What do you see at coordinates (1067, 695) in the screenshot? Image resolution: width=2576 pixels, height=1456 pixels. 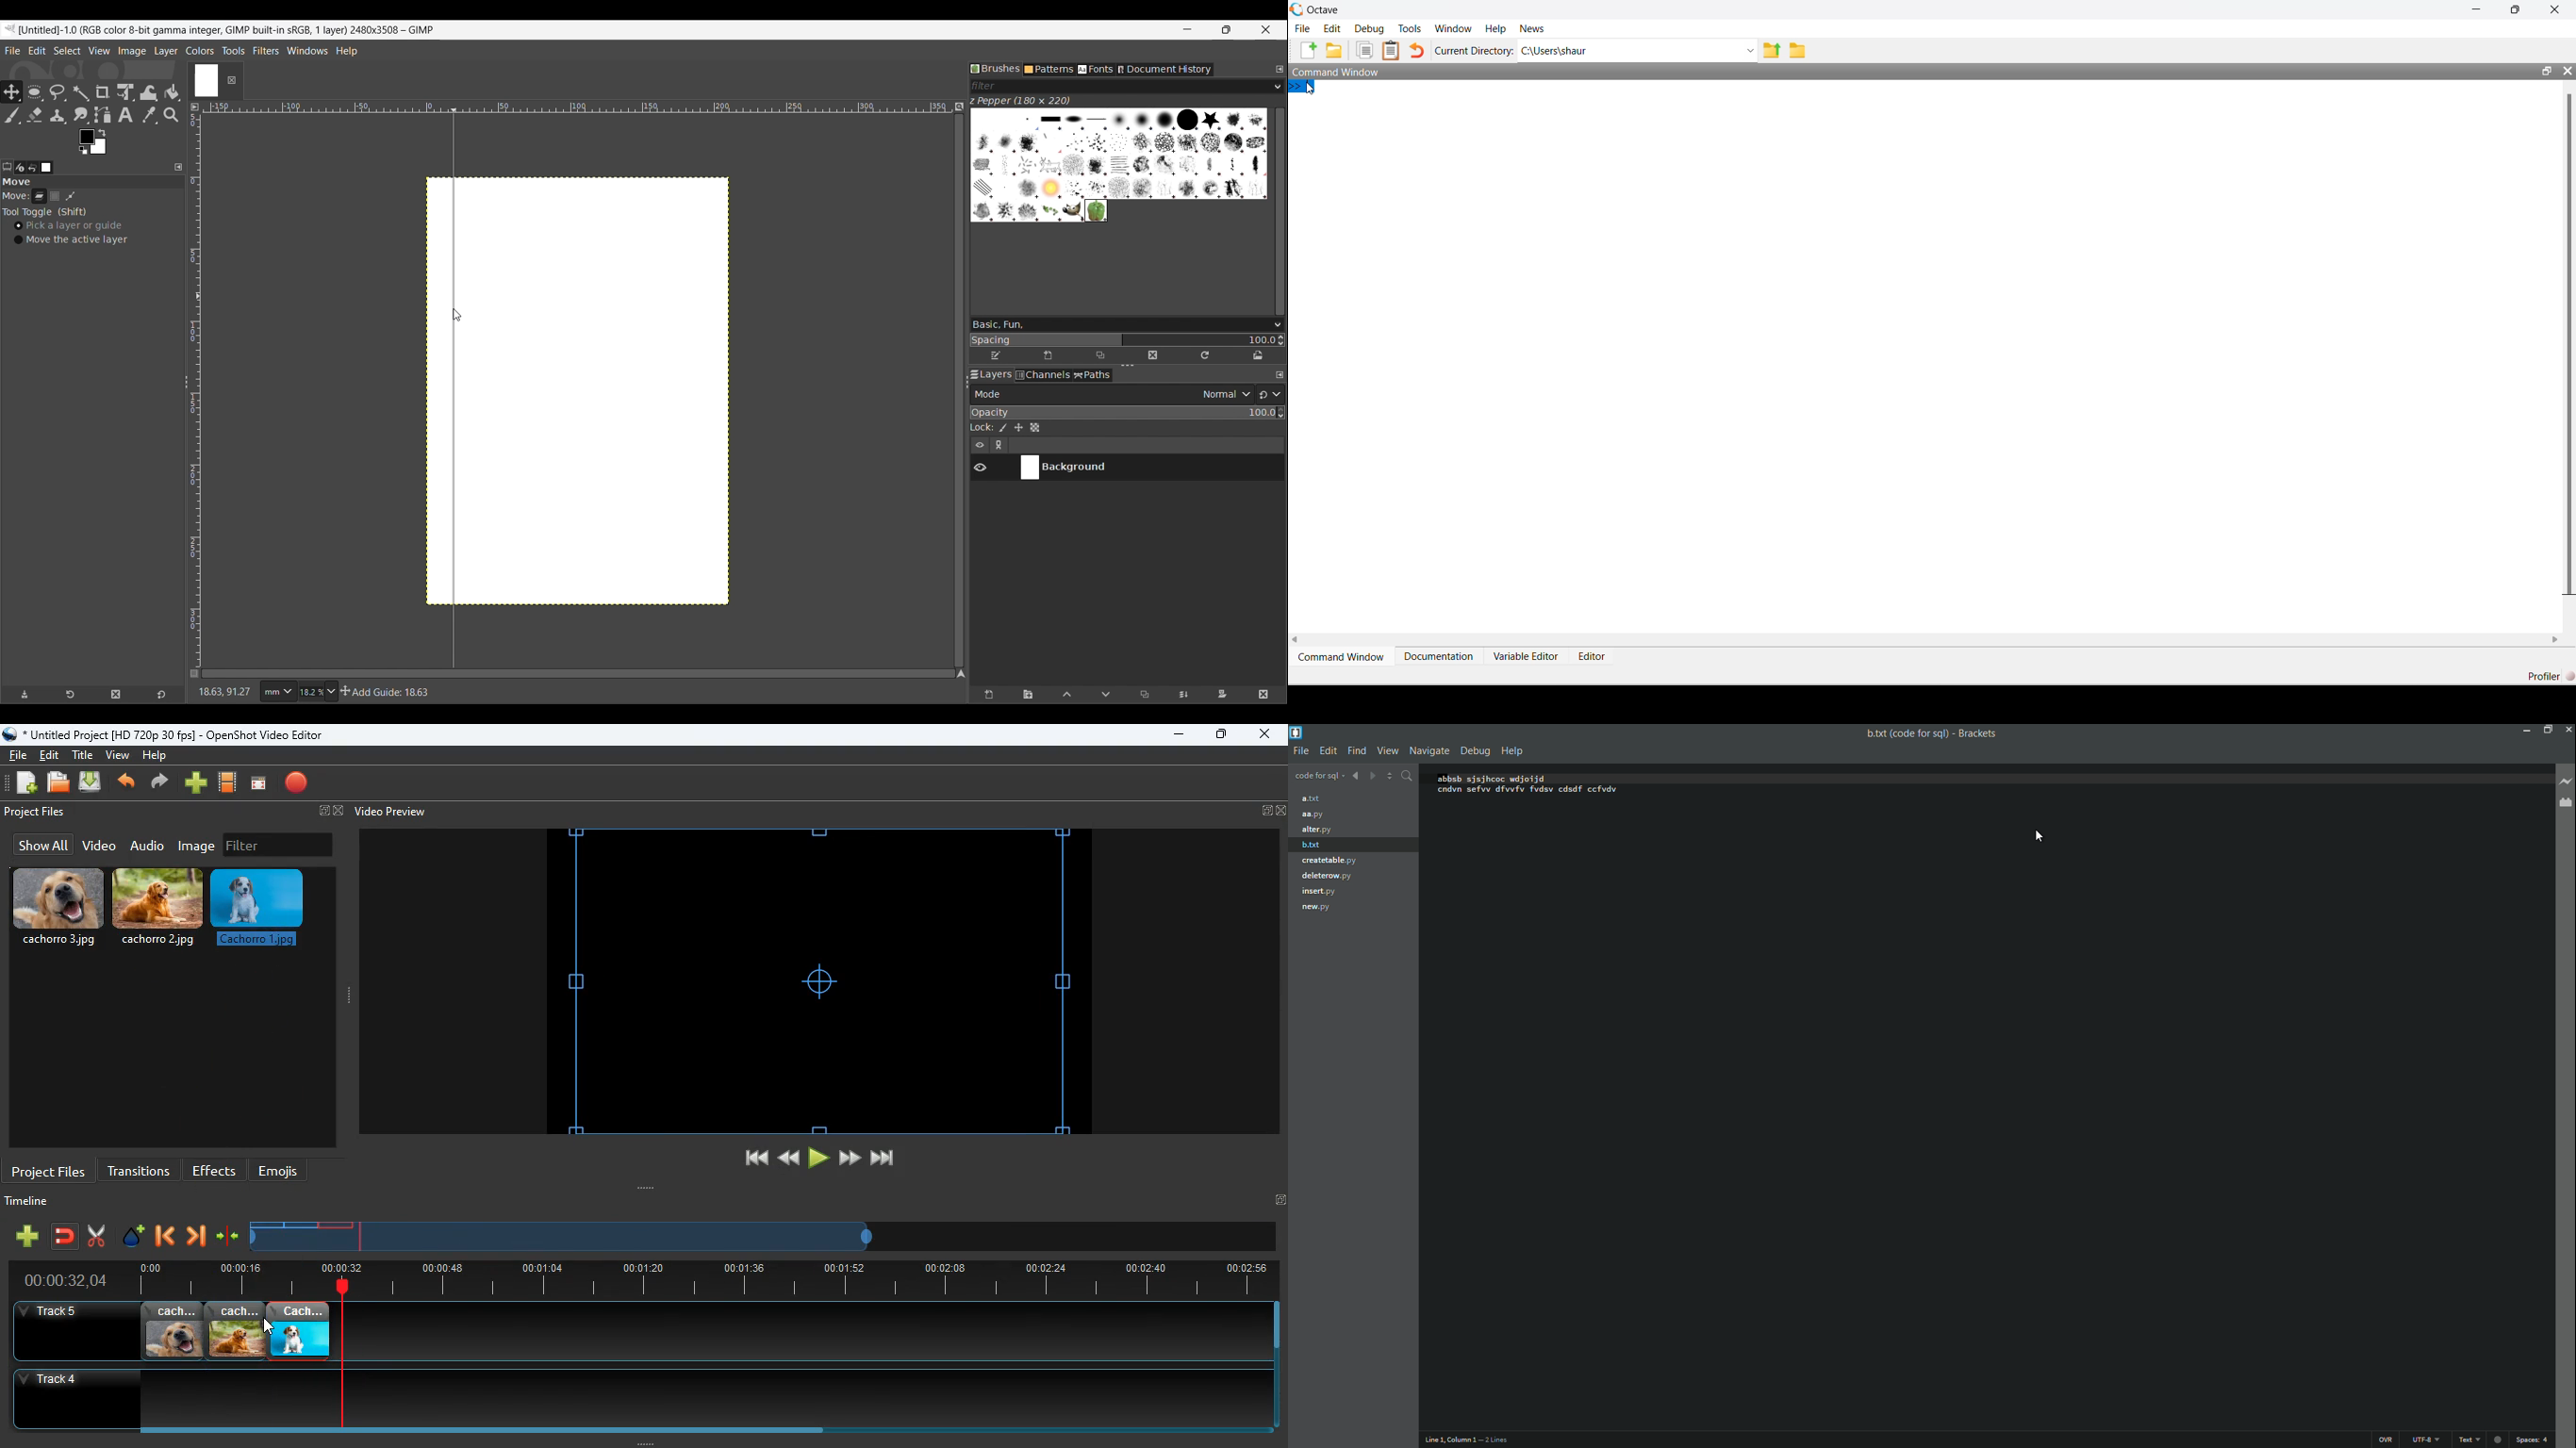 I see `Move layer one step up` at bounding box center [1067, 695].